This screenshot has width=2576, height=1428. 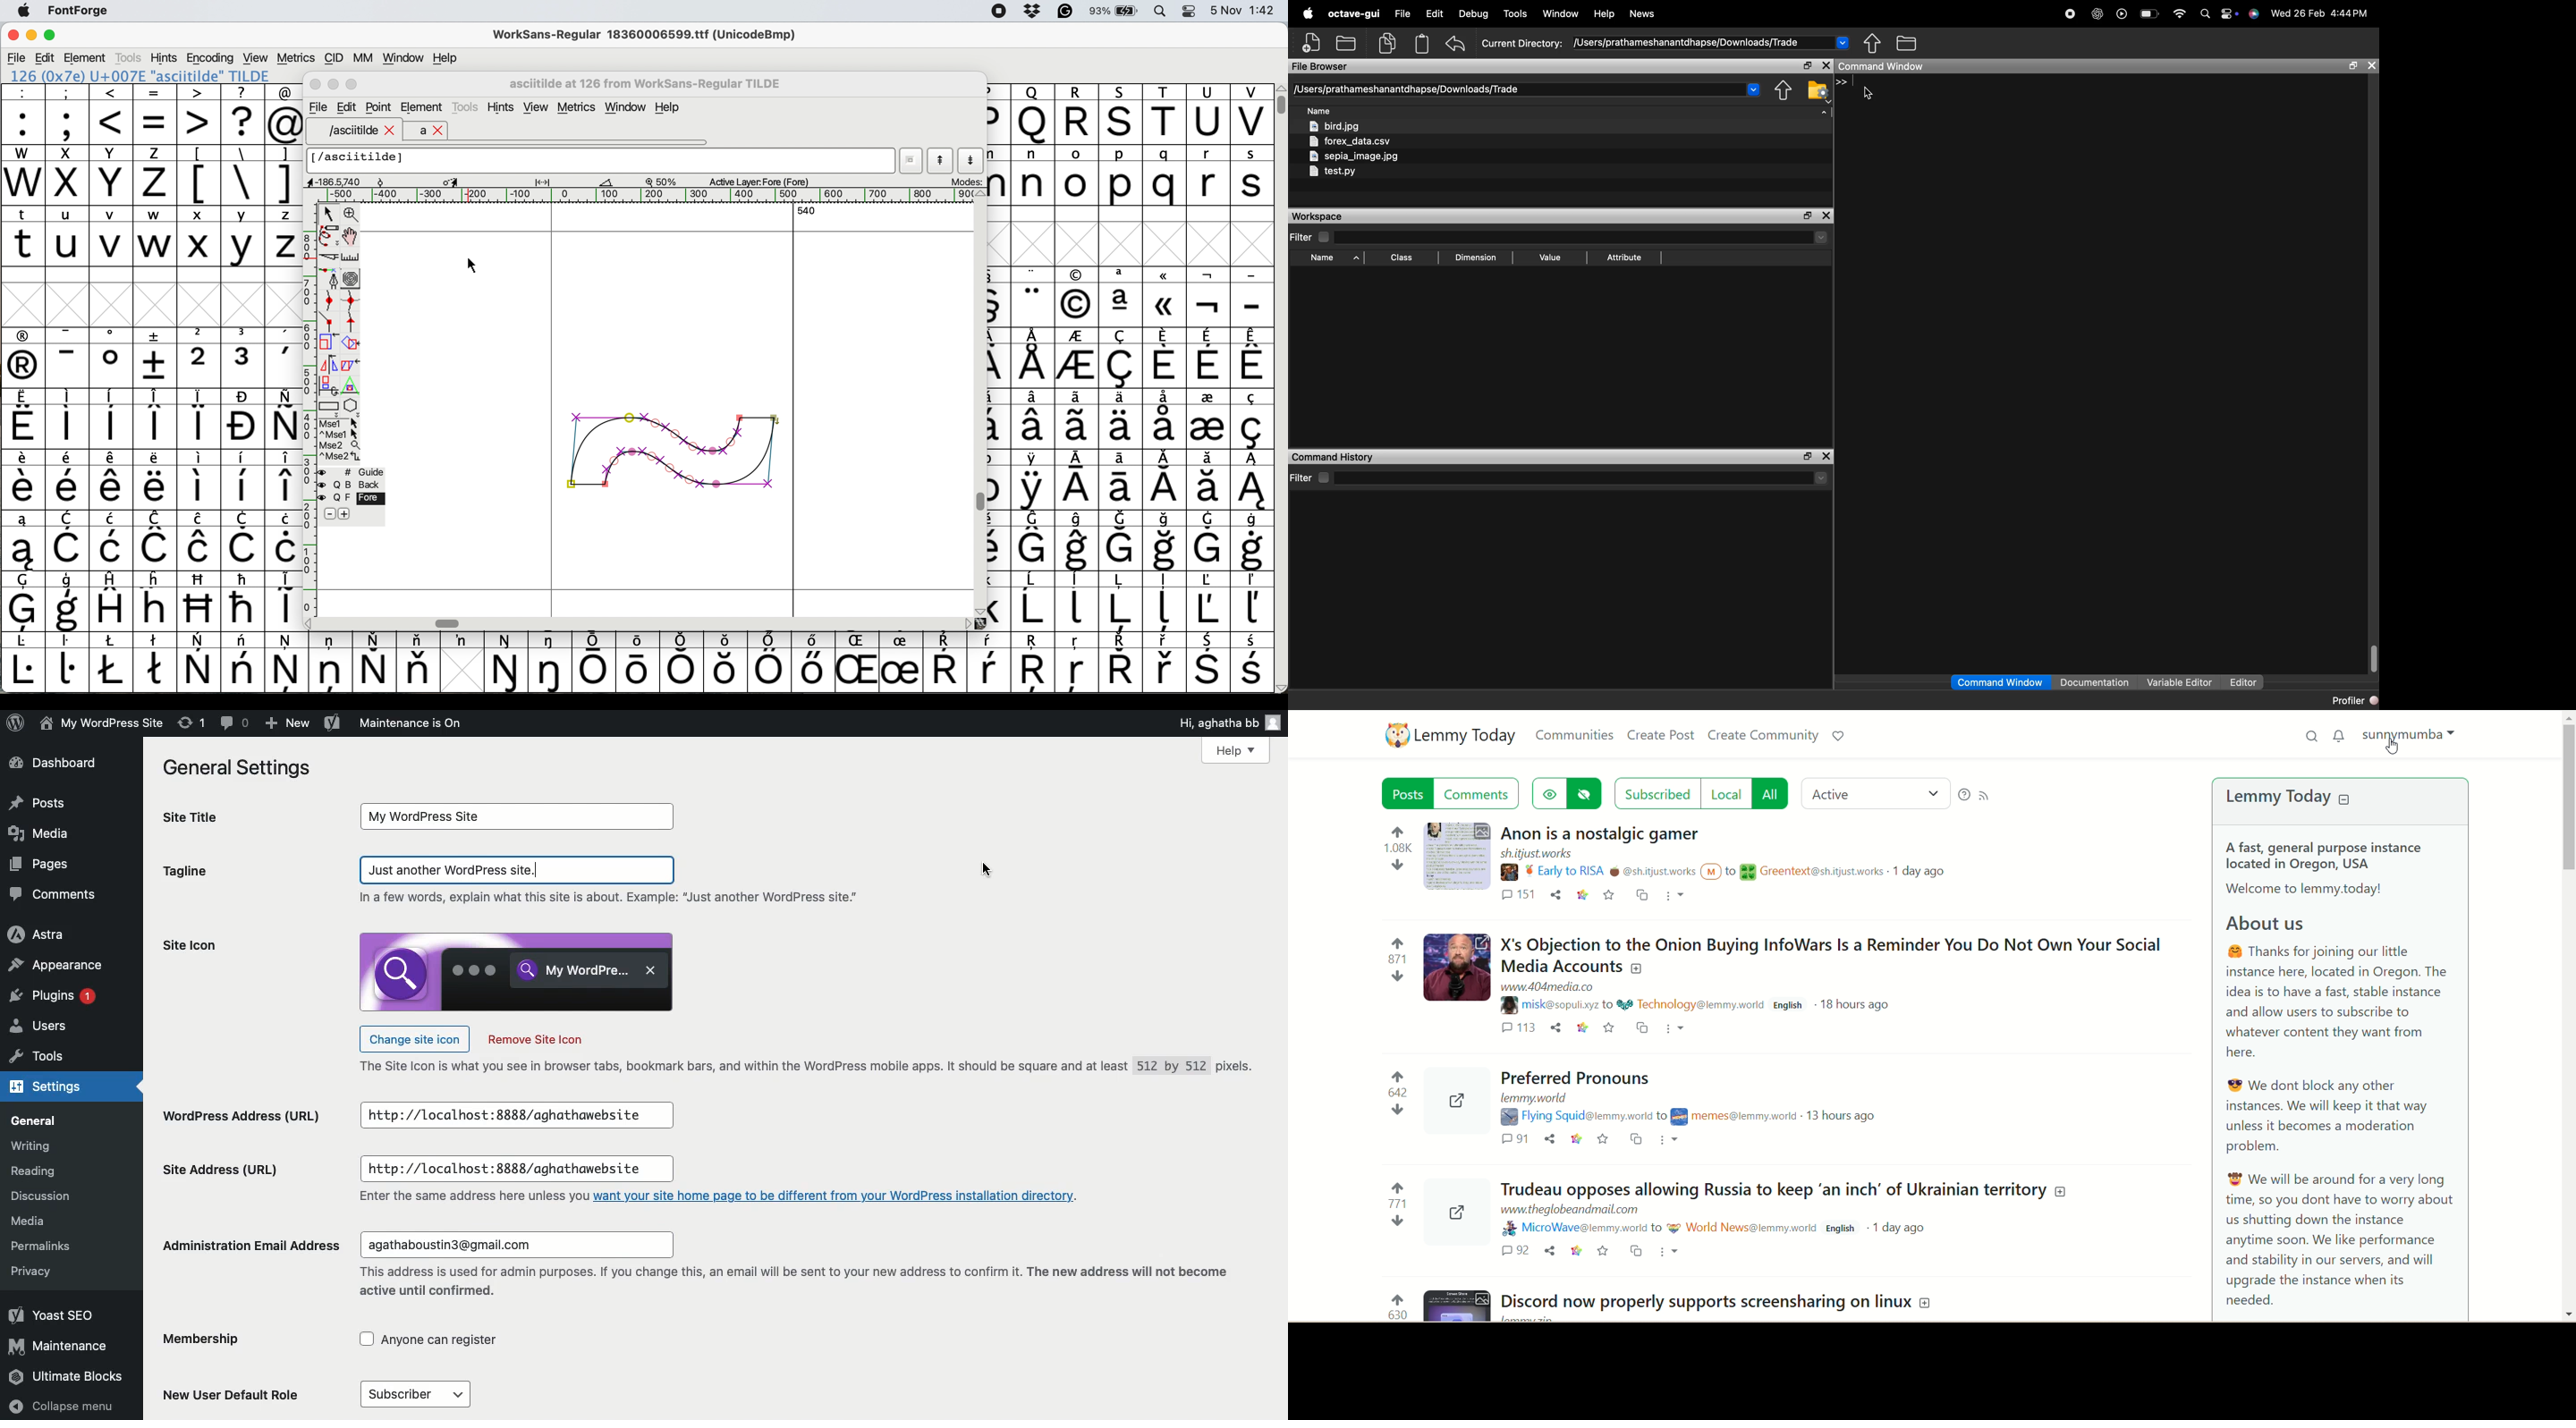 I want to click on view, so click(x=535, y=107).